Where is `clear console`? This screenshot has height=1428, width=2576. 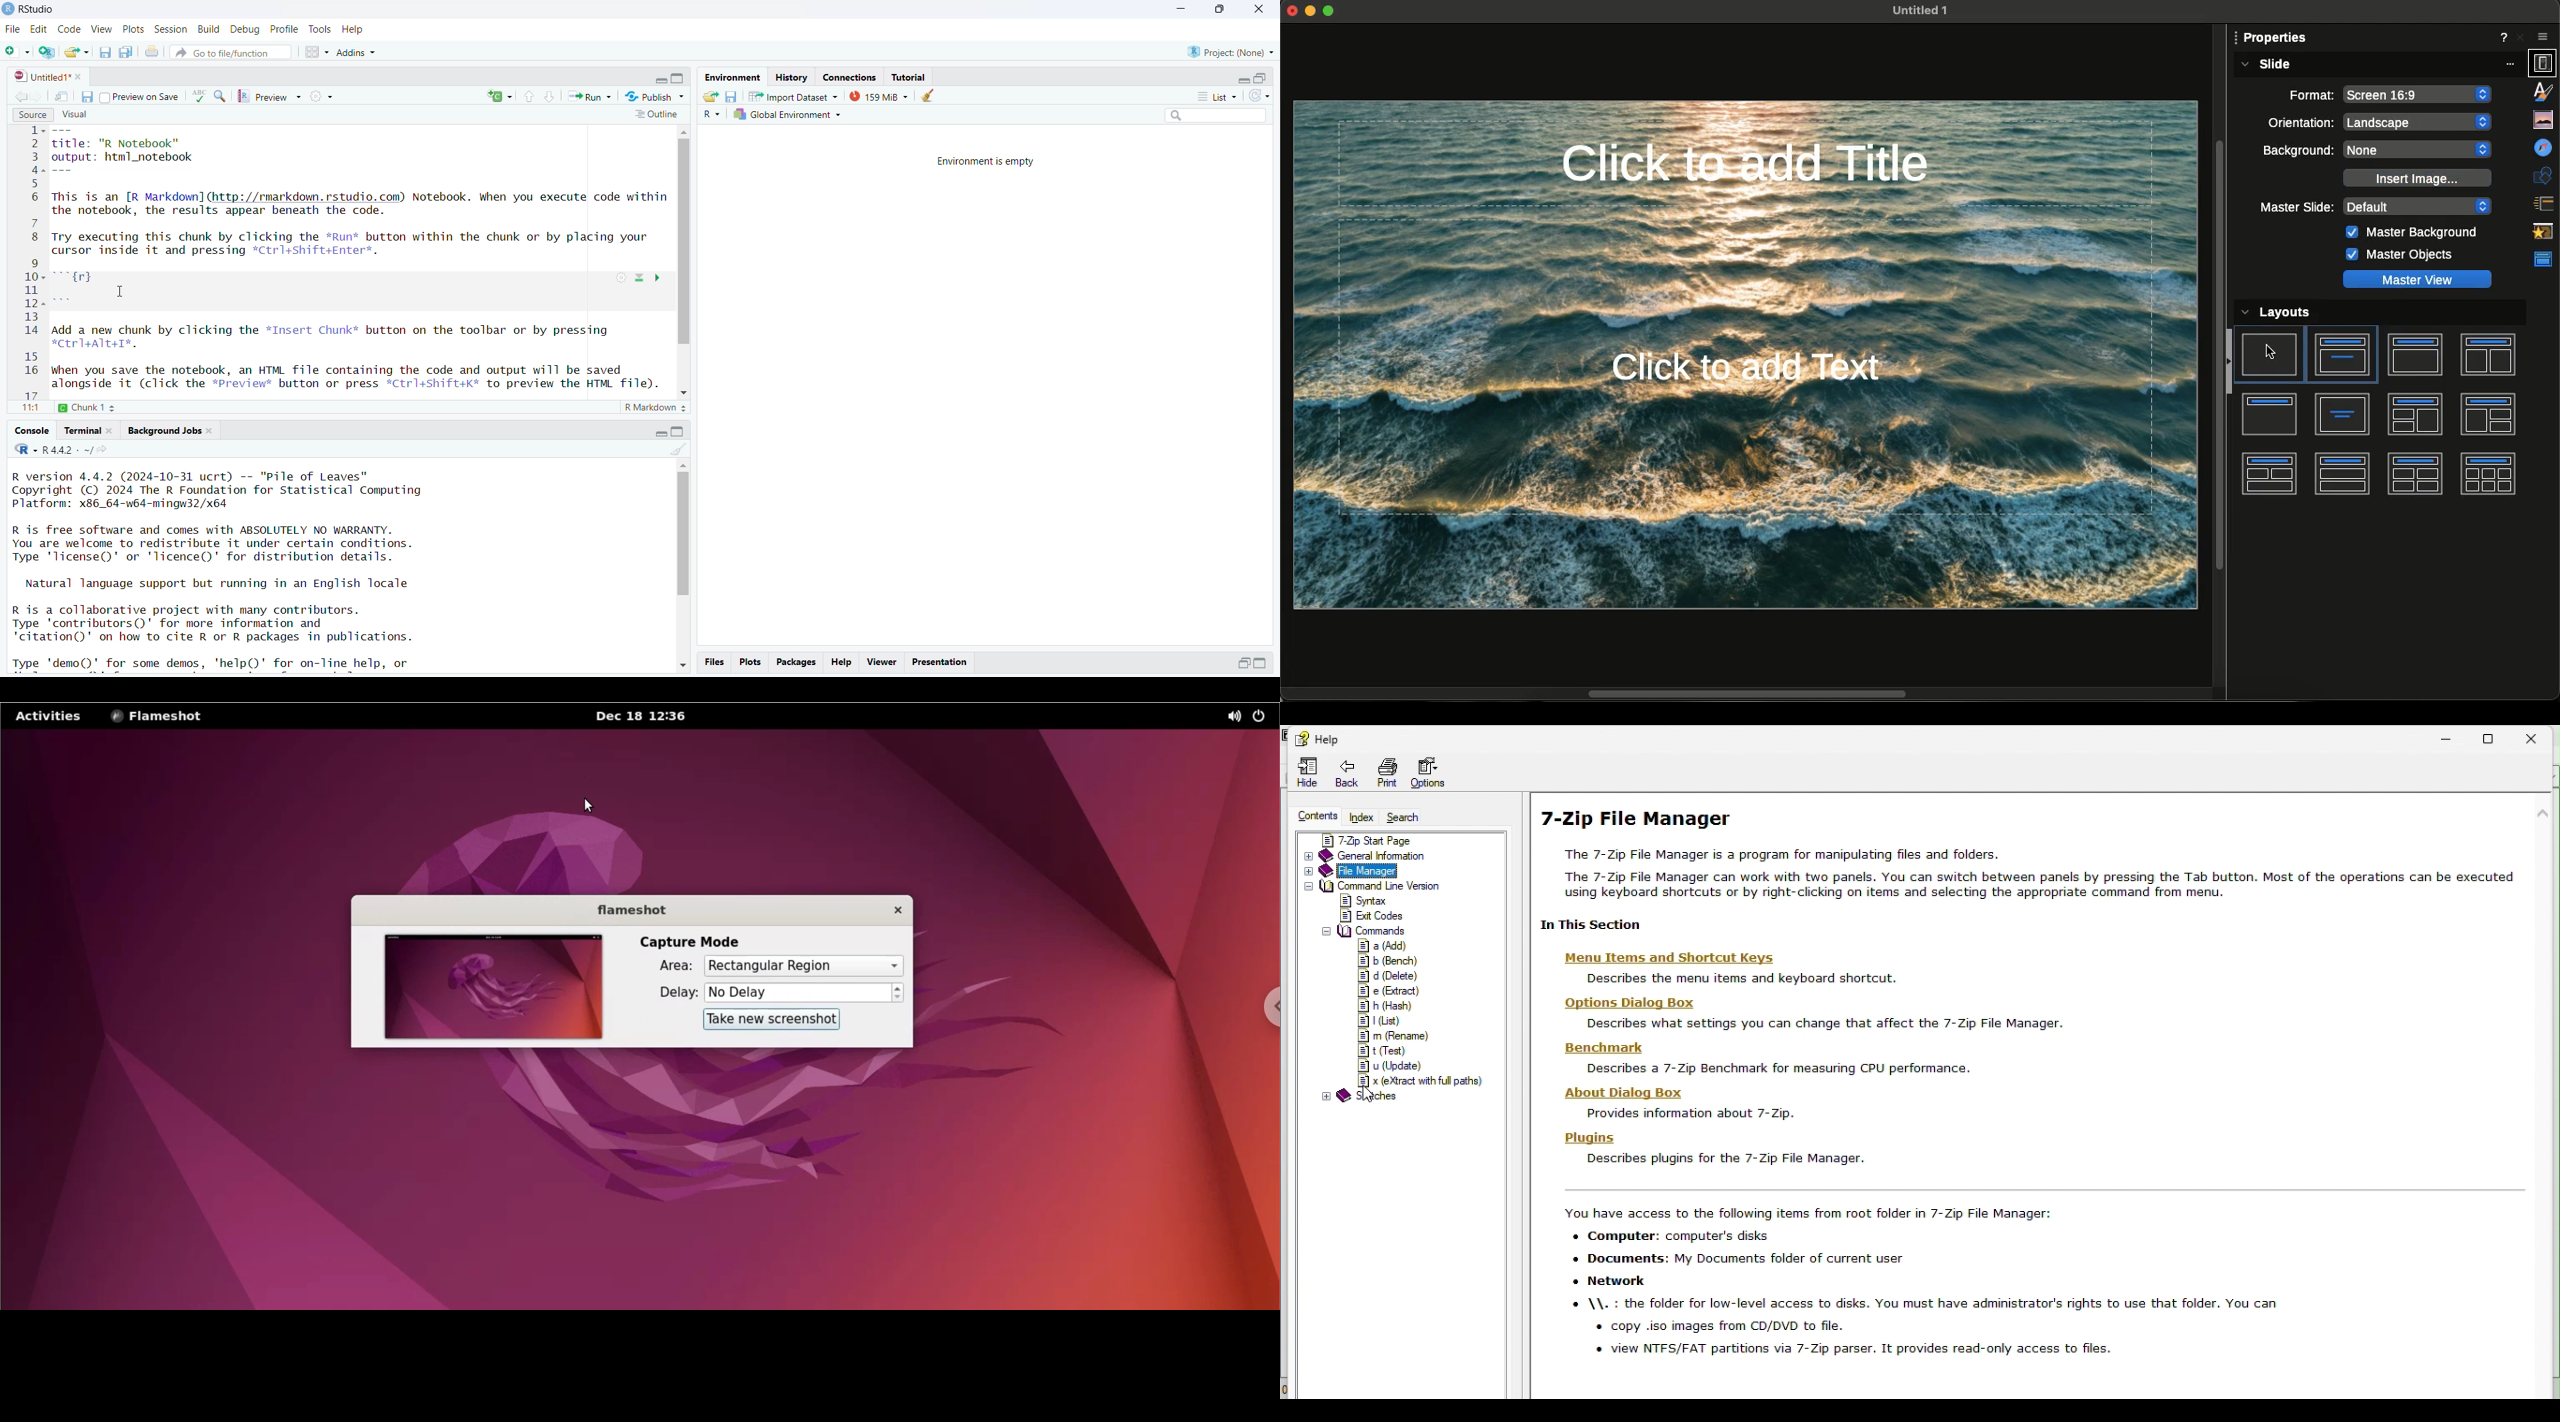 clear console is located at coordinates (679, 448).